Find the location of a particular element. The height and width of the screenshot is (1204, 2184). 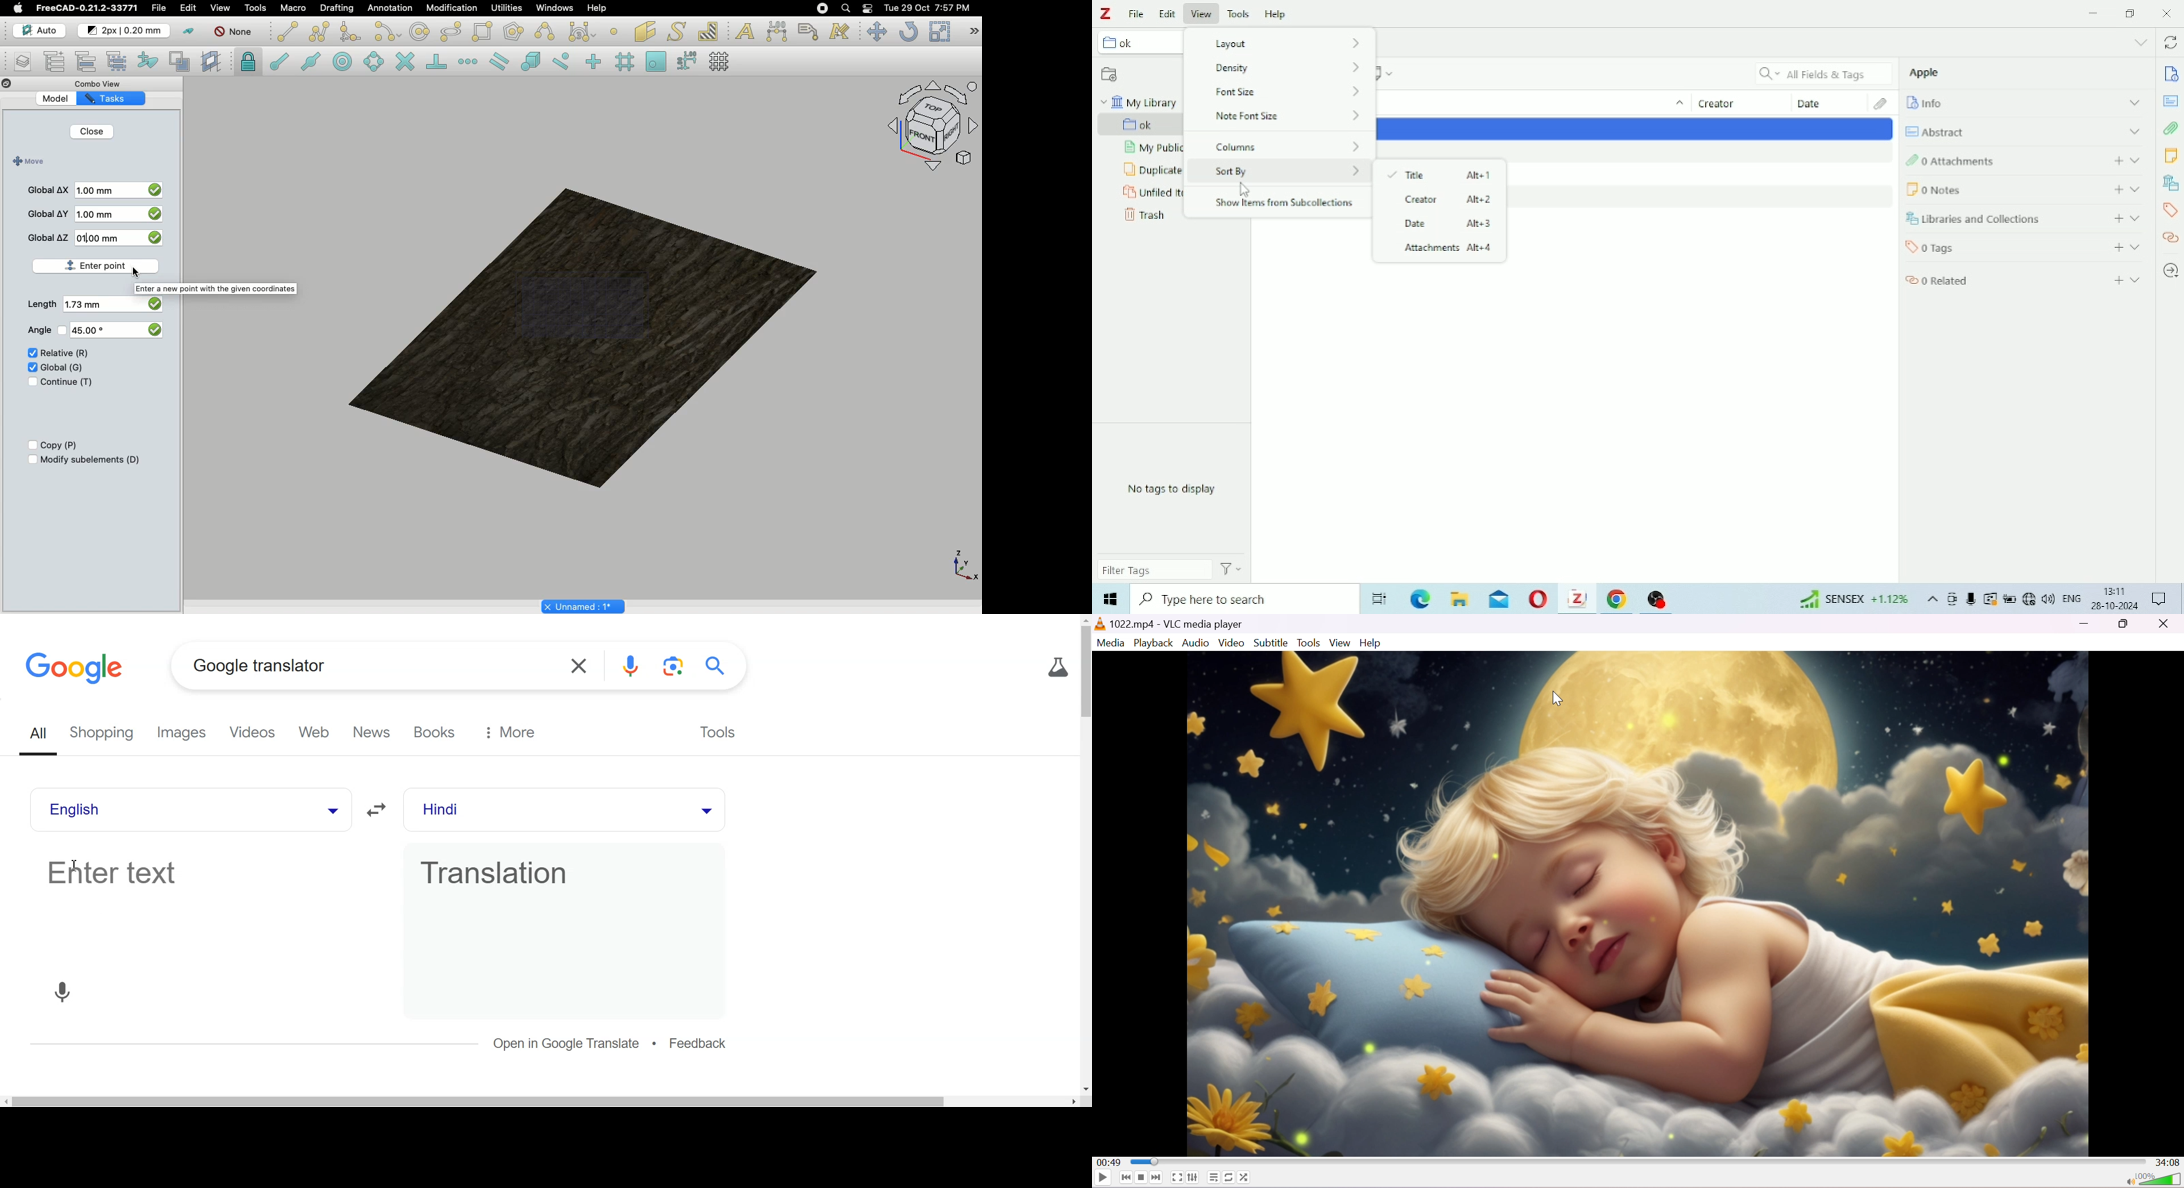

My Library is located at coordinates (1143, 102).